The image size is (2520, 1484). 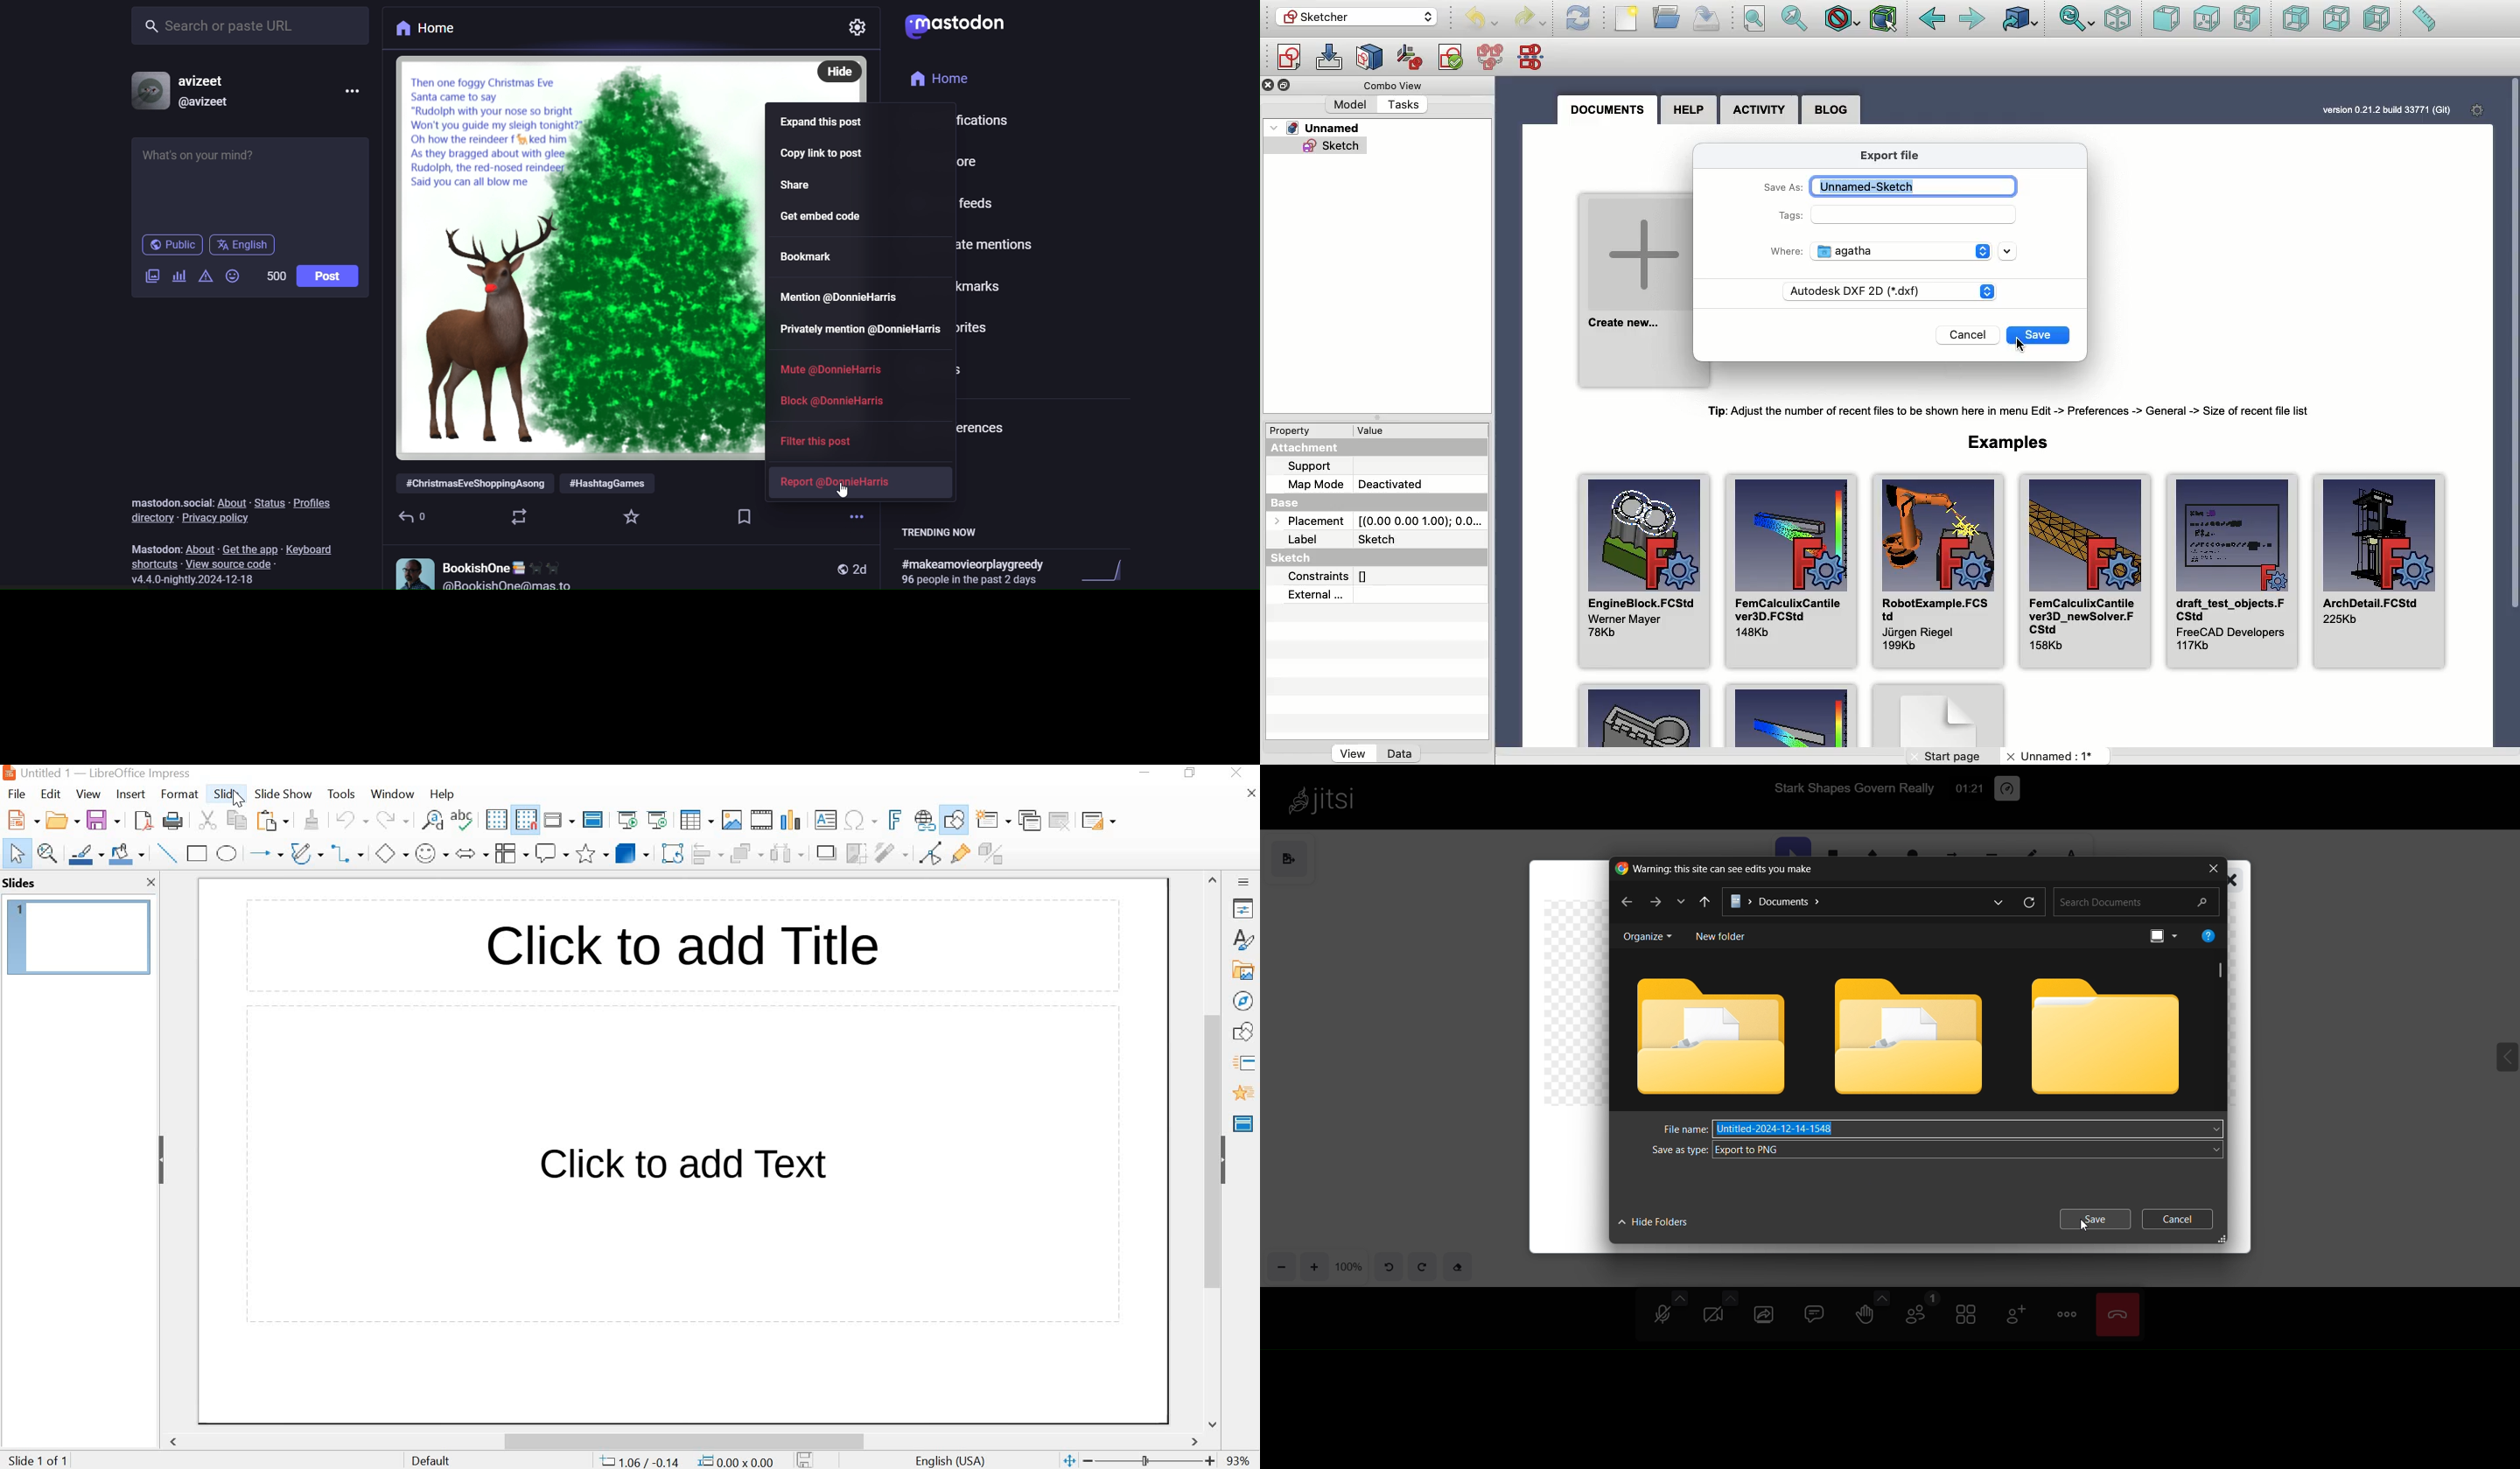 What do you see at coordinates (972, 204) in the screenshot?
I see `live feed` at bounding box center [972, 204].